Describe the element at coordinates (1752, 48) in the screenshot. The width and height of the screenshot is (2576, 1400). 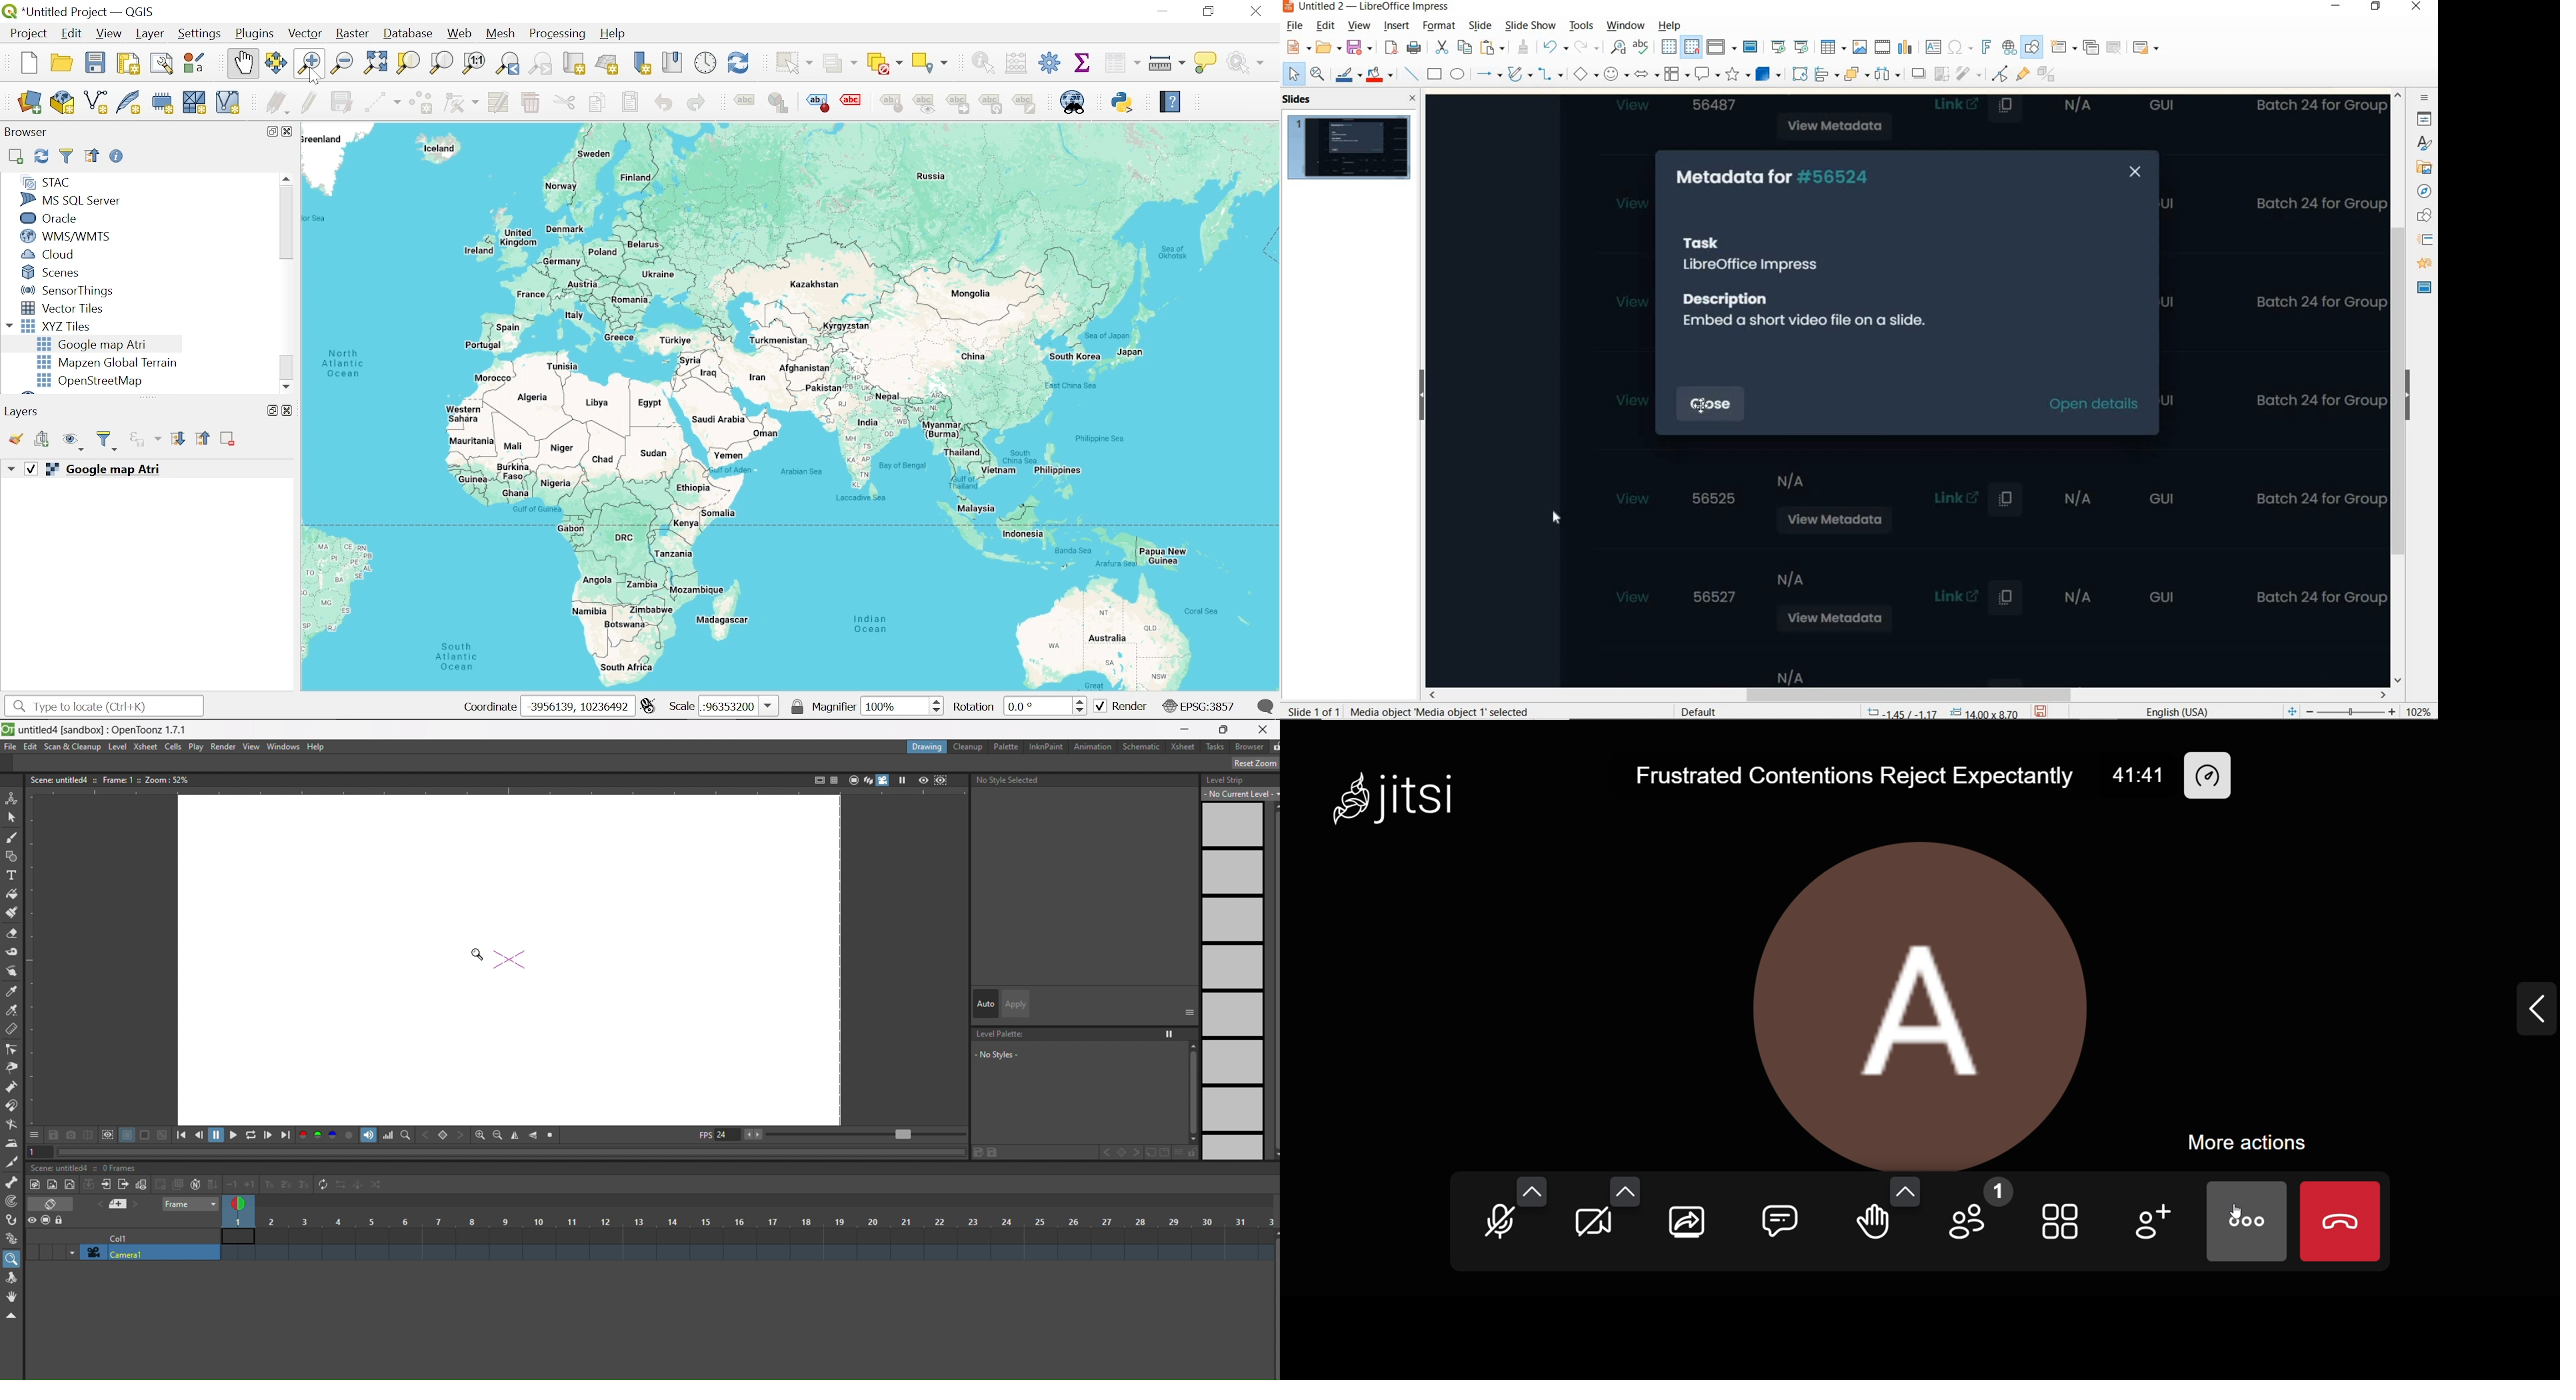
I see `MASTER SLIDE` at that location.